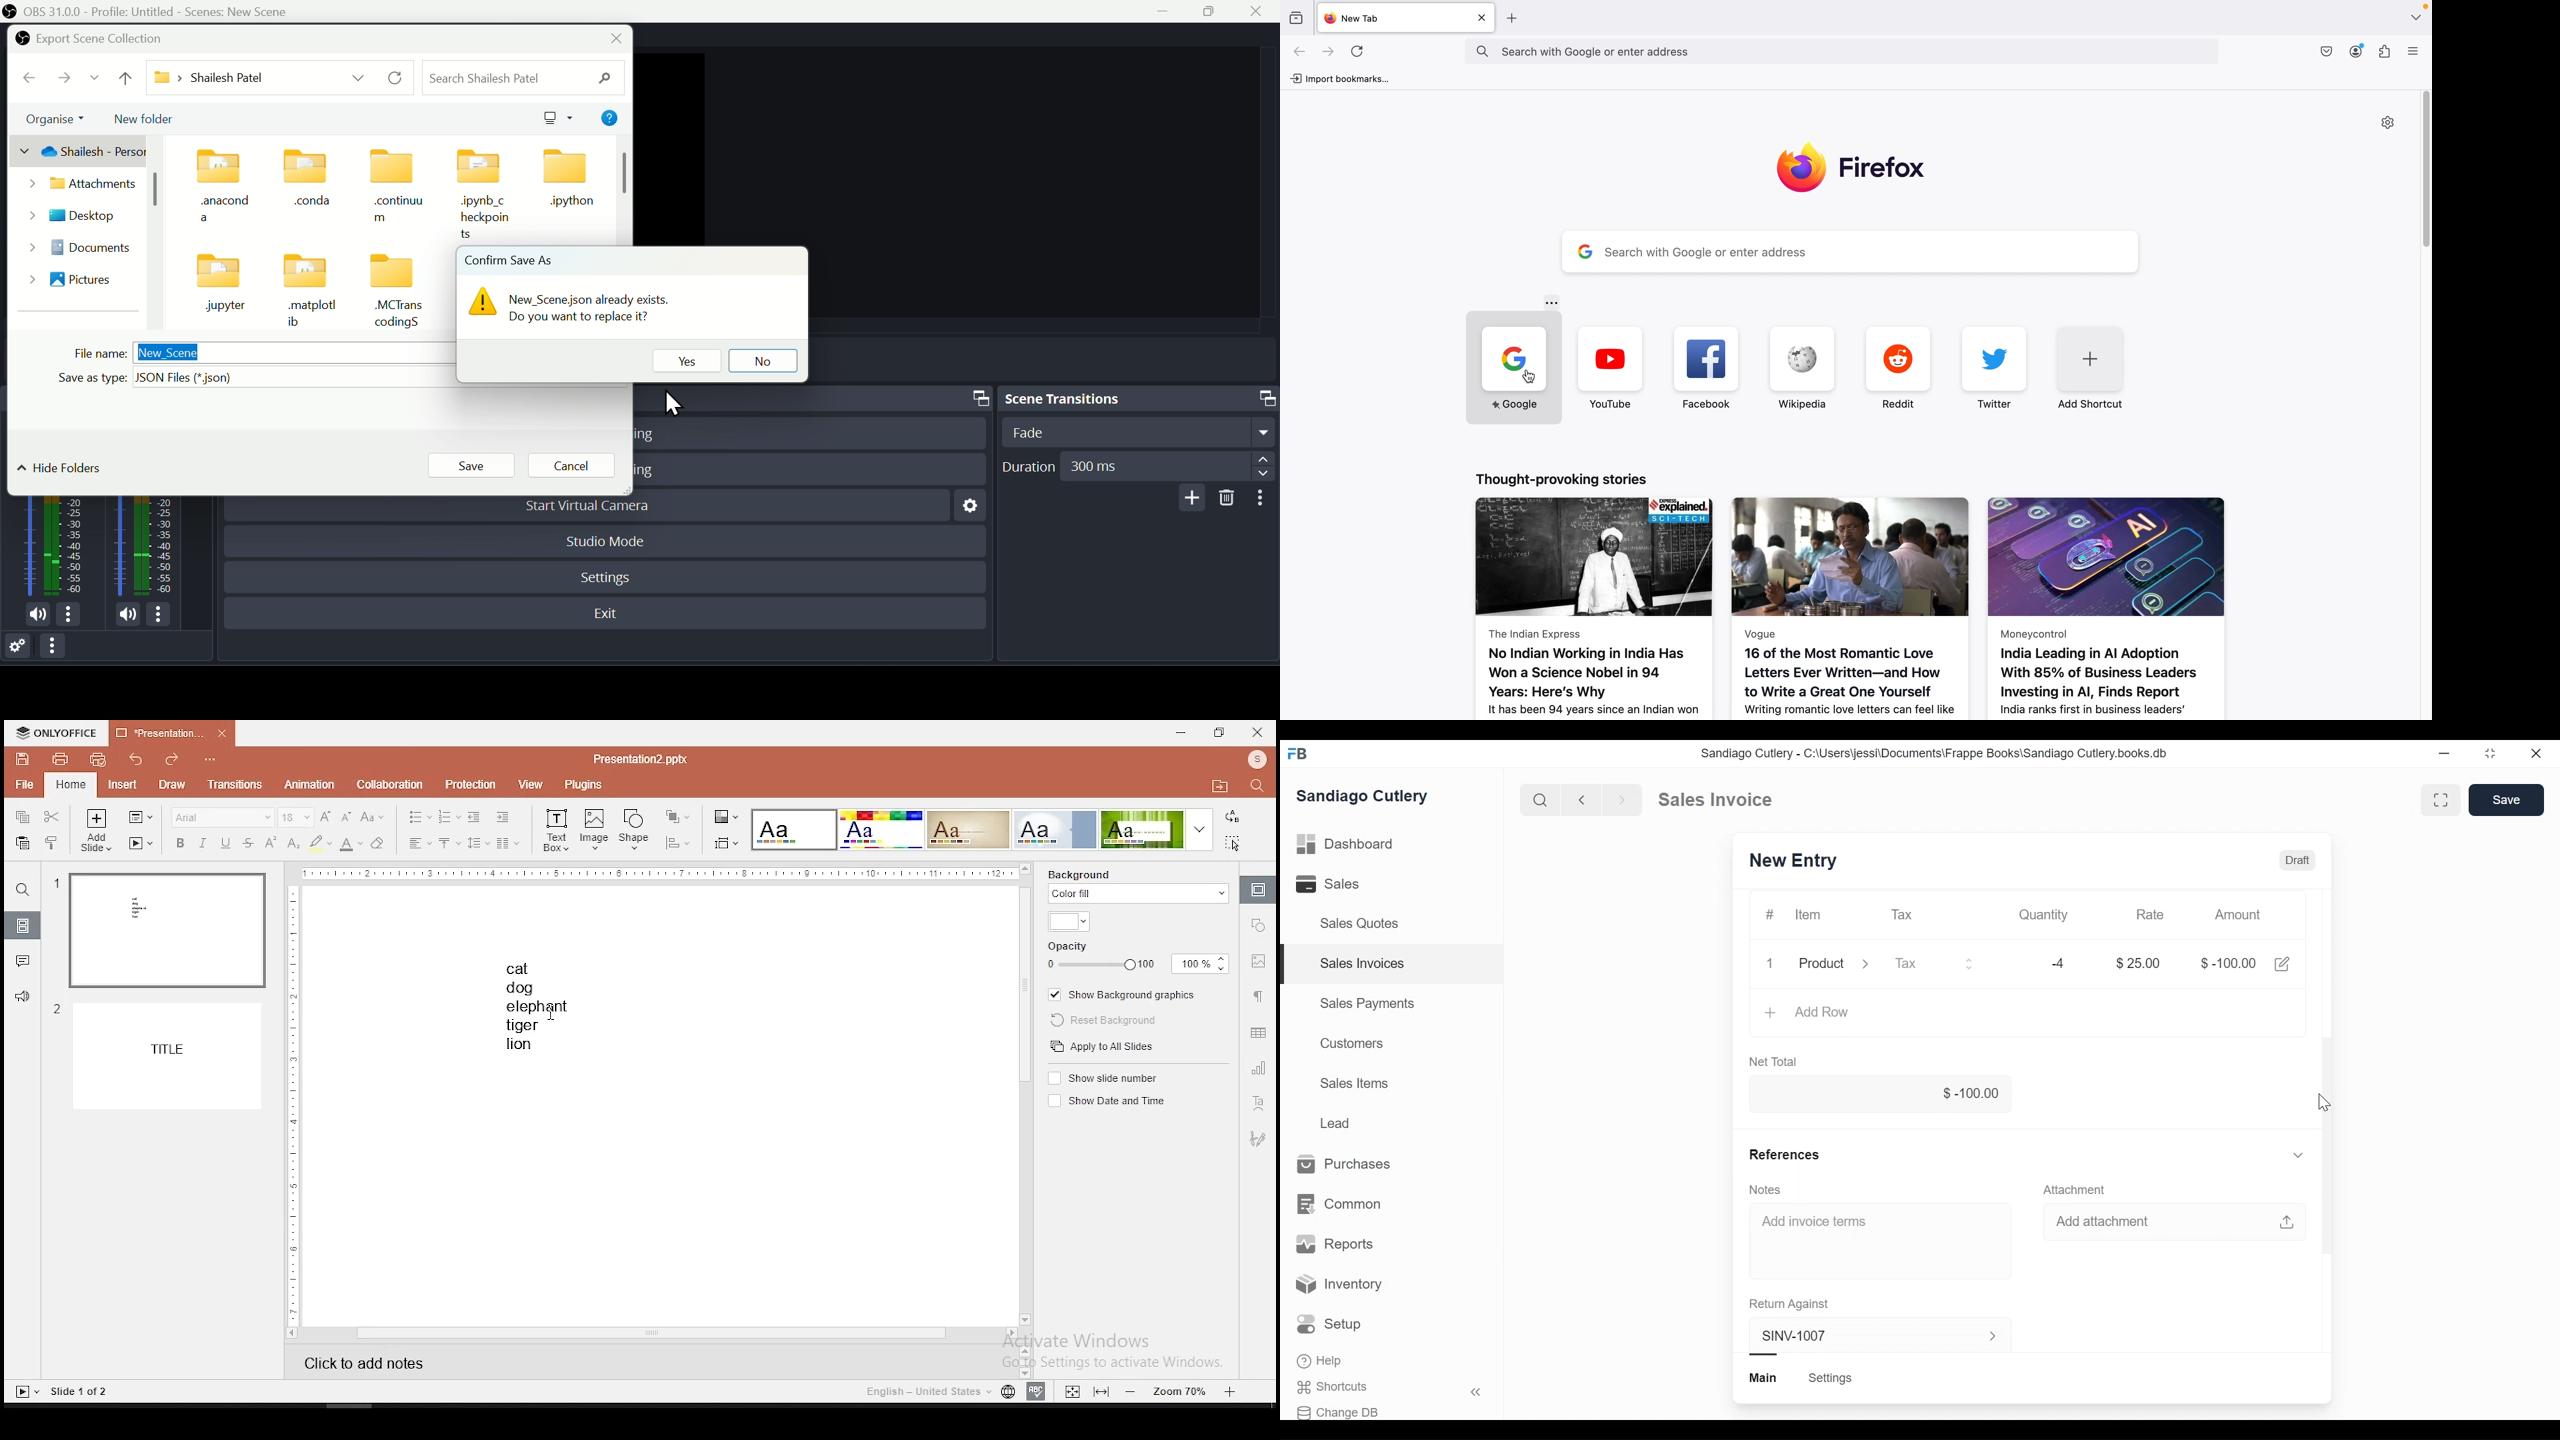 This screenshot has width=2576, height=1456. I want to click on icon, so click(58, 733).